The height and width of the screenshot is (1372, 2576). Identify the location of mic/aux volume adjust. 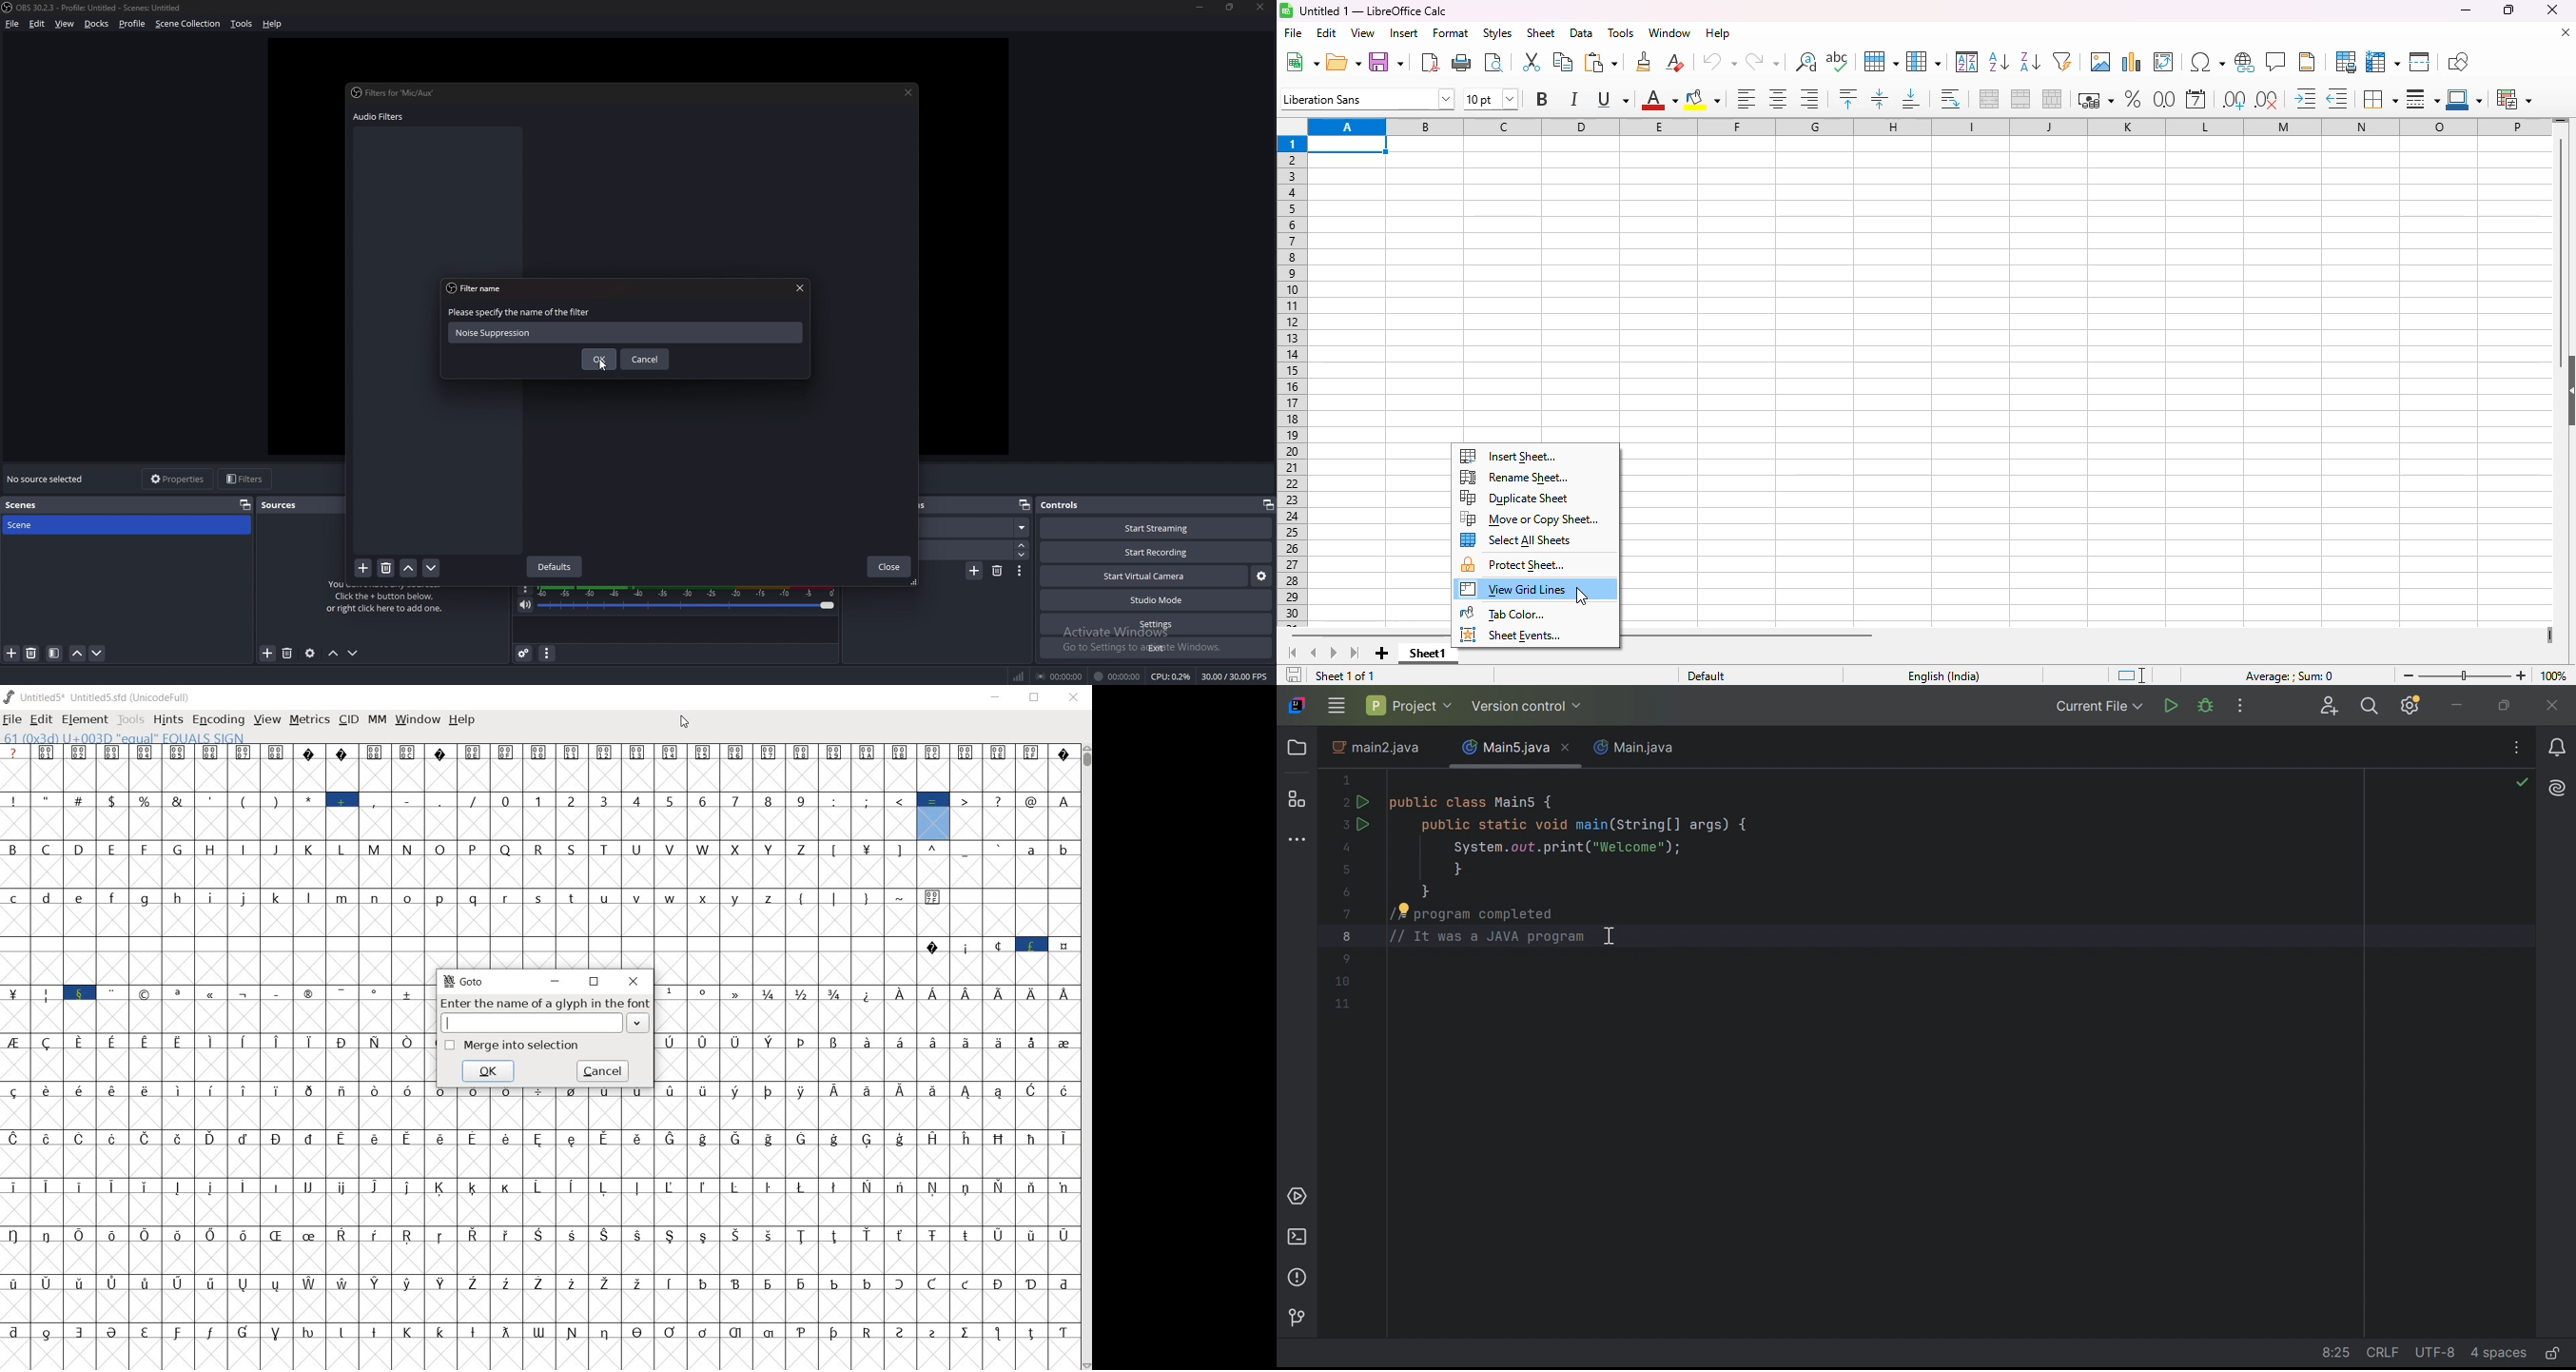
(689, 600).